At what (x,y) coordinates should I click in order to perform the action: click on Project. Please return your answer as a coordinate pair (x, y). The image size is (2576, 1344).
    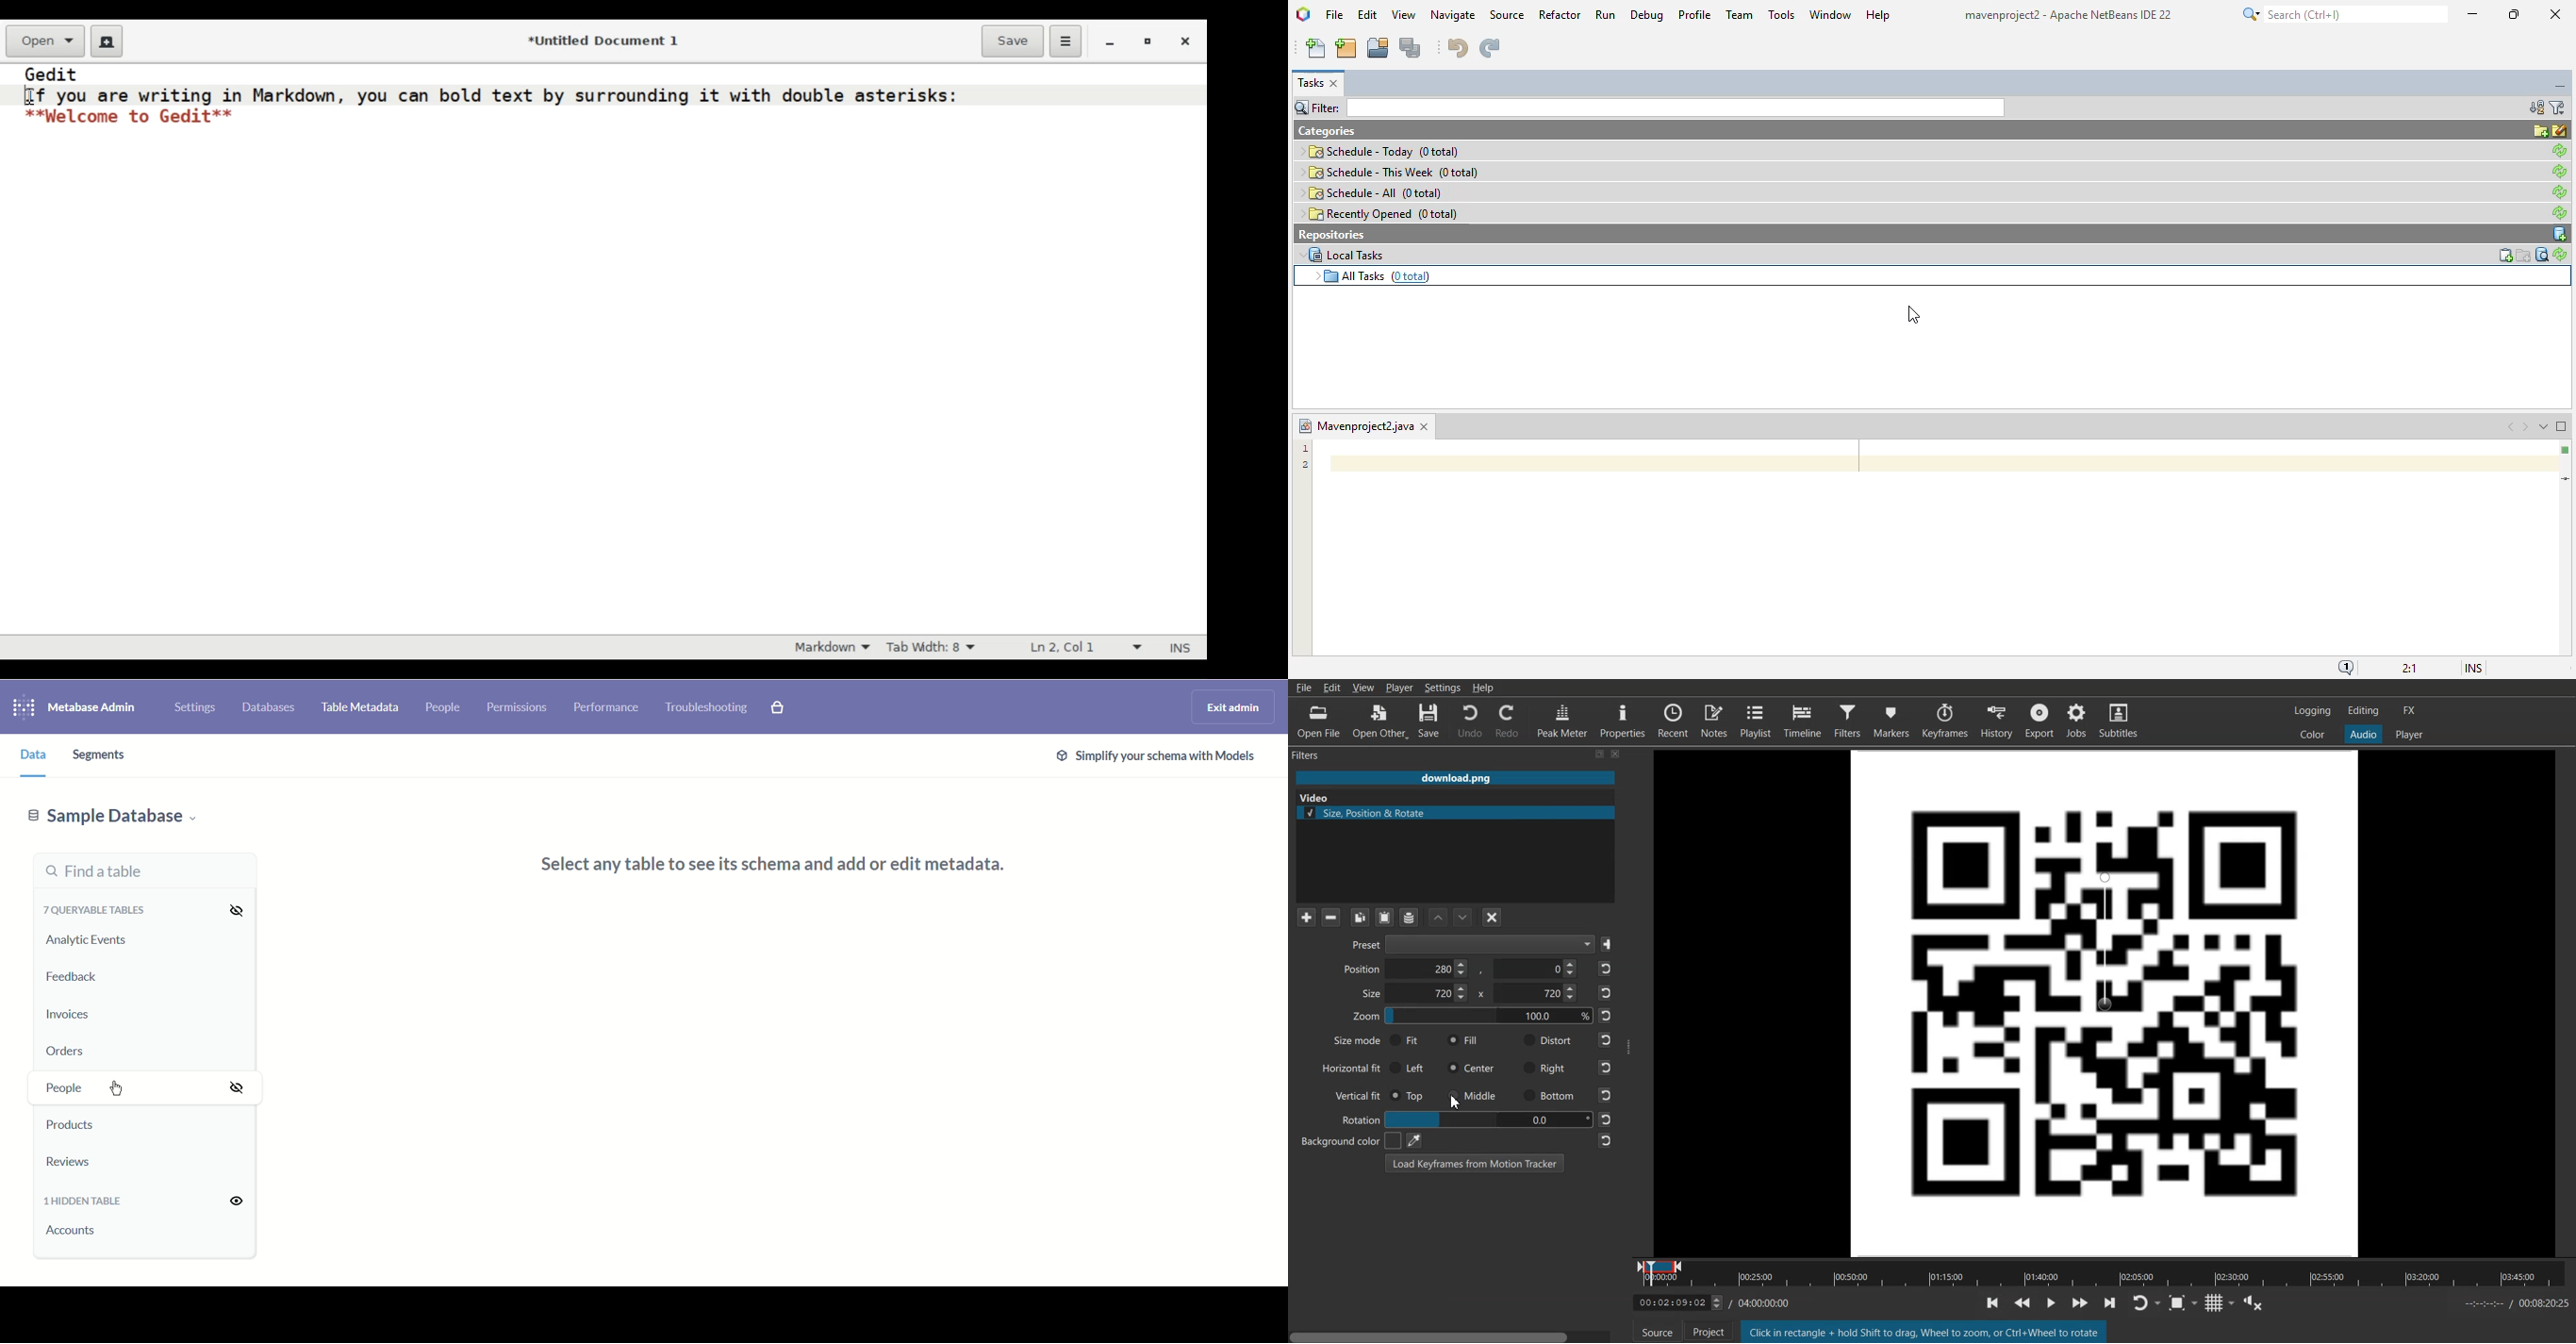
    Looking at the image, I should click on (1705, 1332).